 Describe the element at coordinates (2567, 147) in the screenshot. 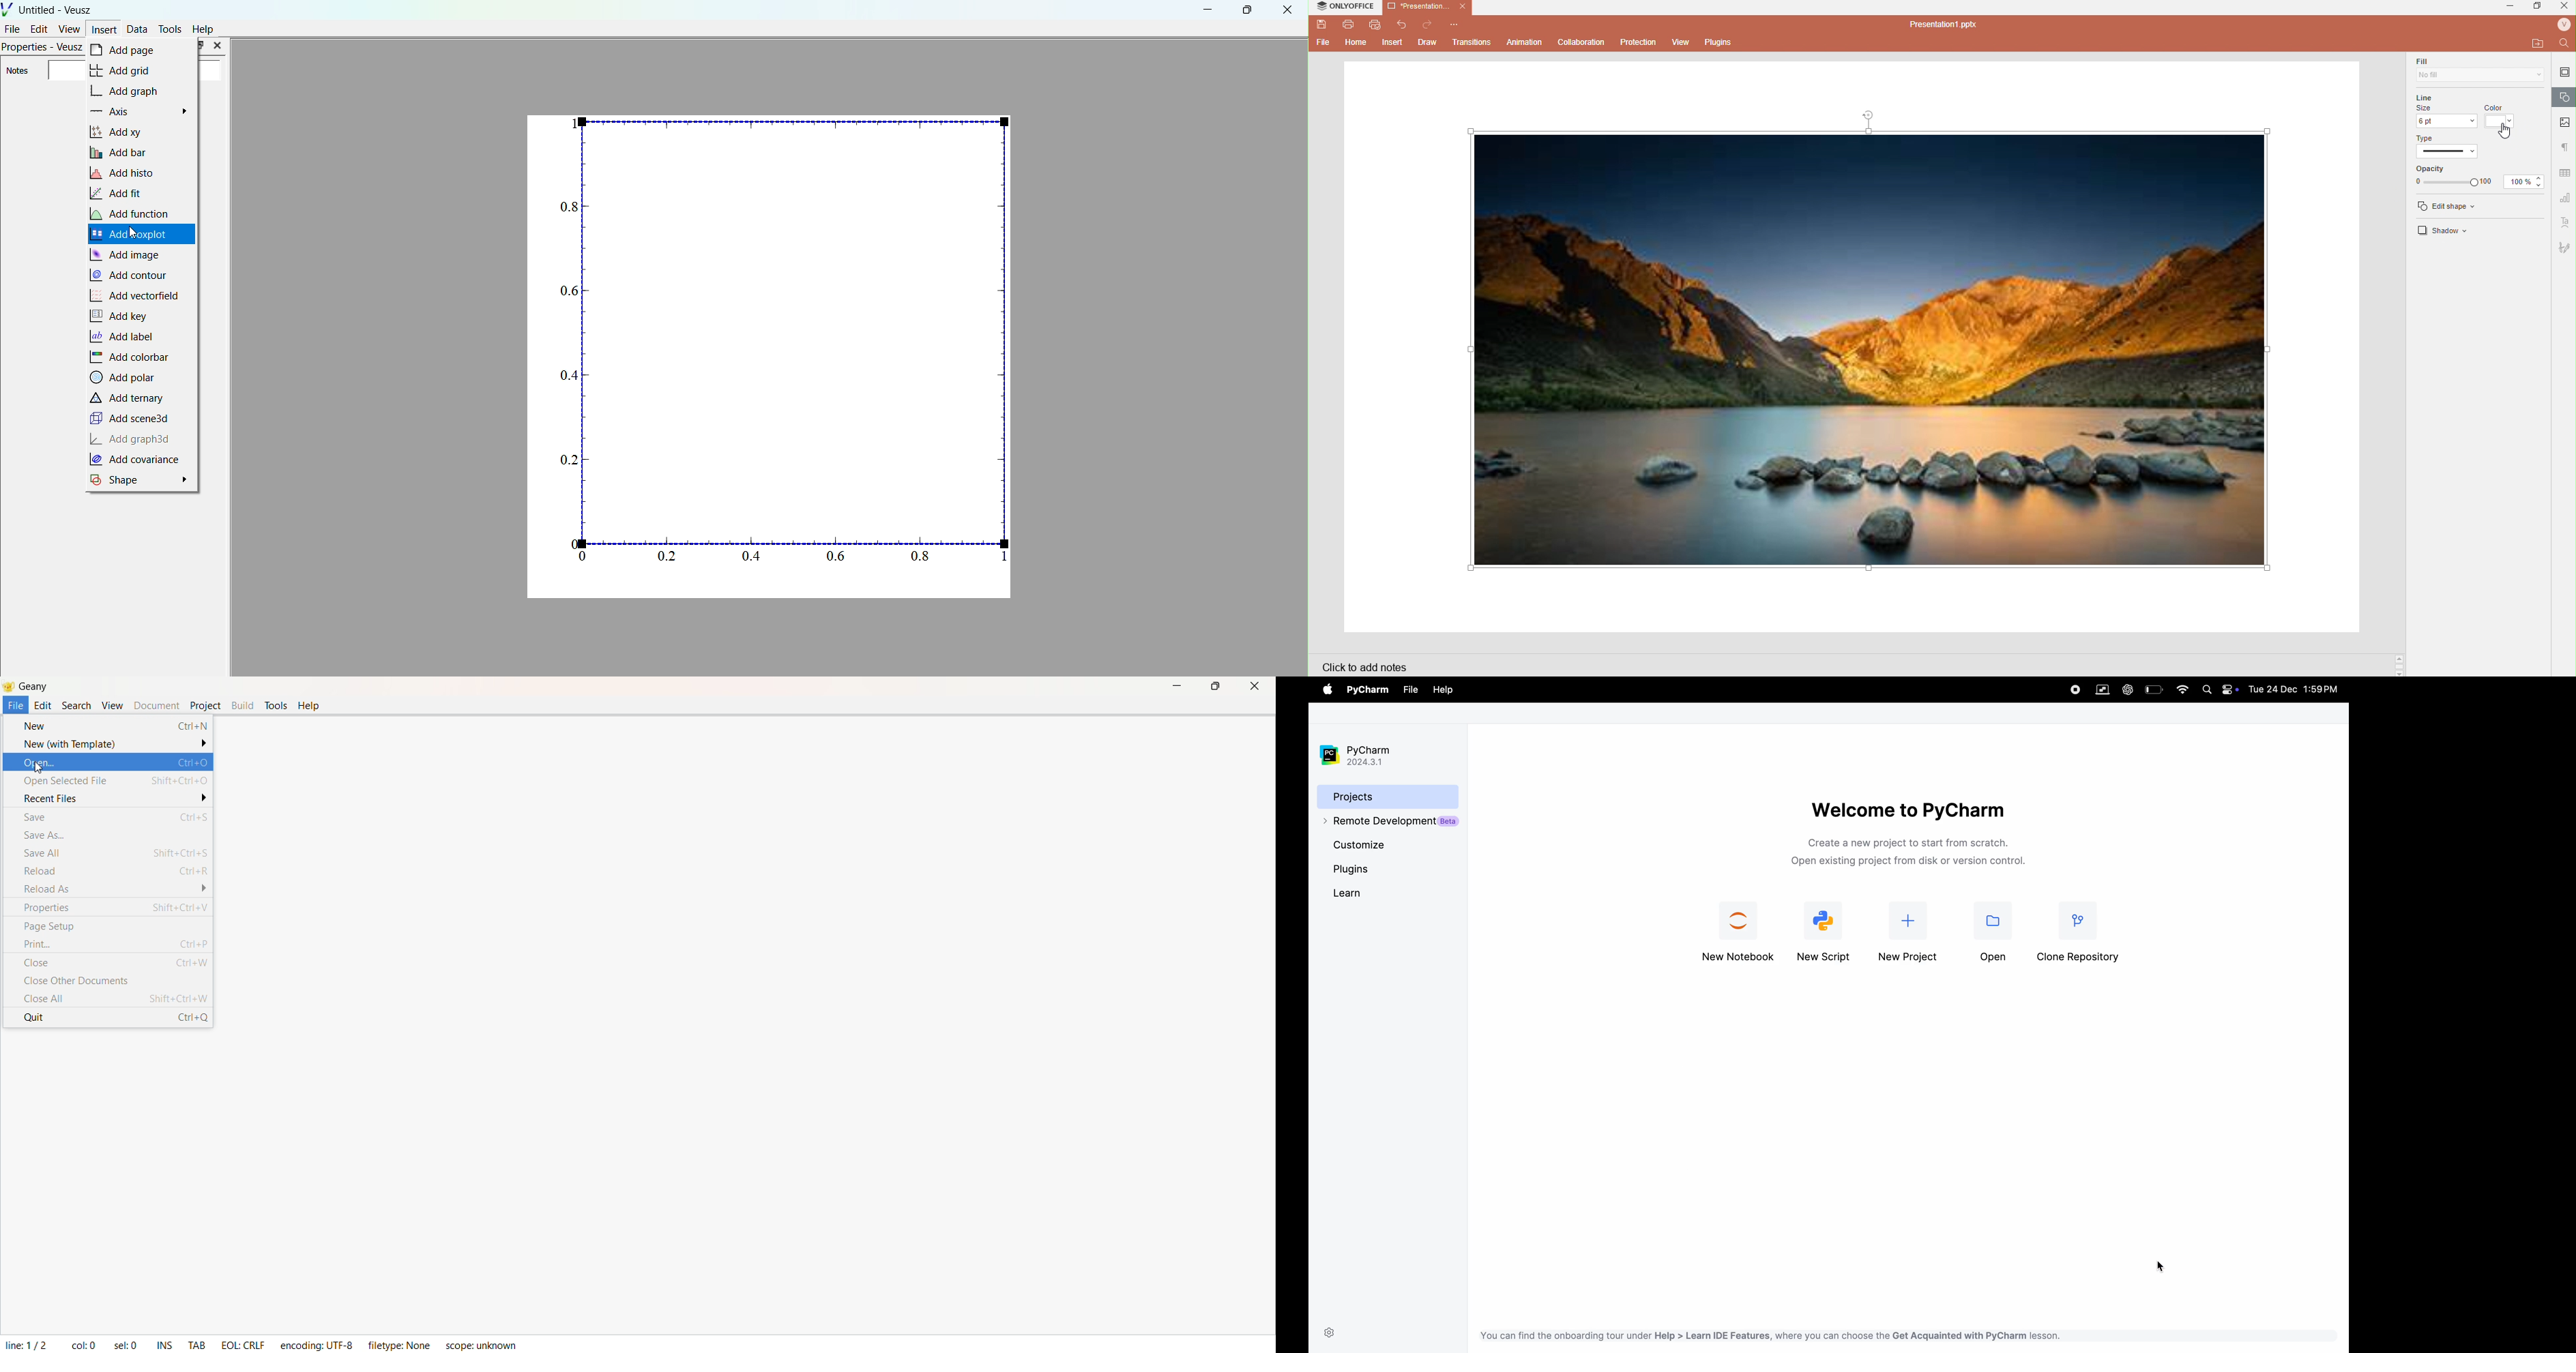

I see `Paragraph settings` at that location.